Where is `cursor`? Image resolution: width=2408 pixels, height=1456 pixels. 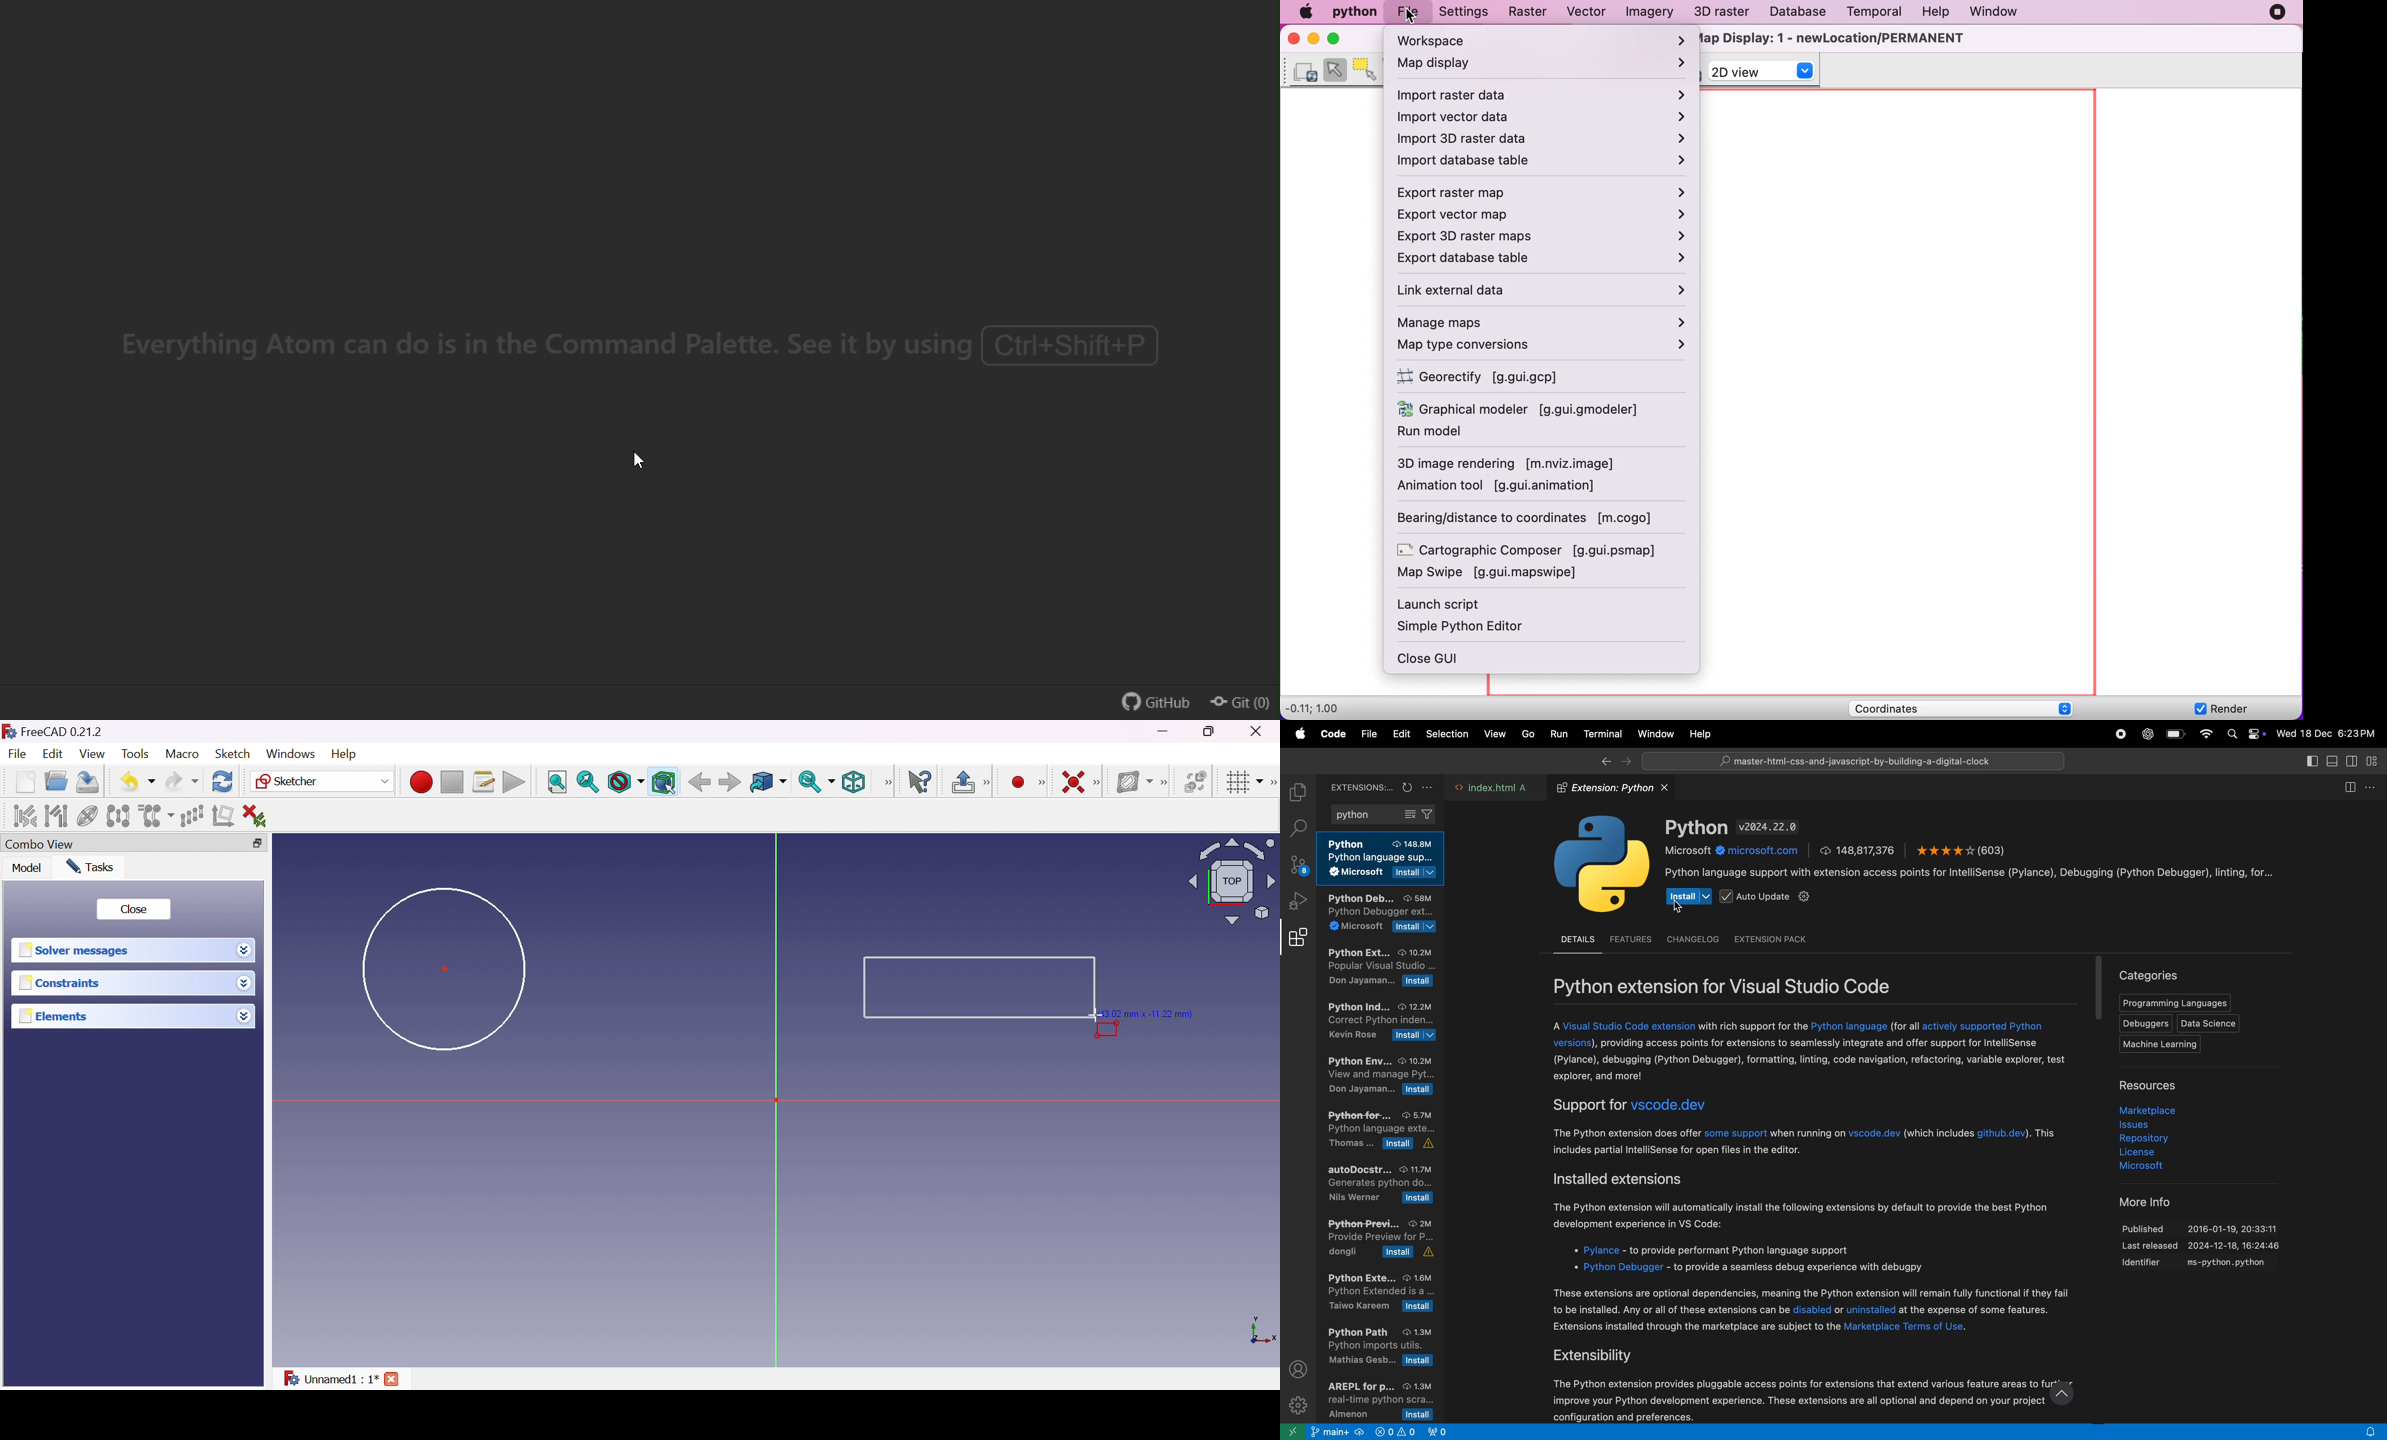
cursor is located at coordinates (1098, 1015).